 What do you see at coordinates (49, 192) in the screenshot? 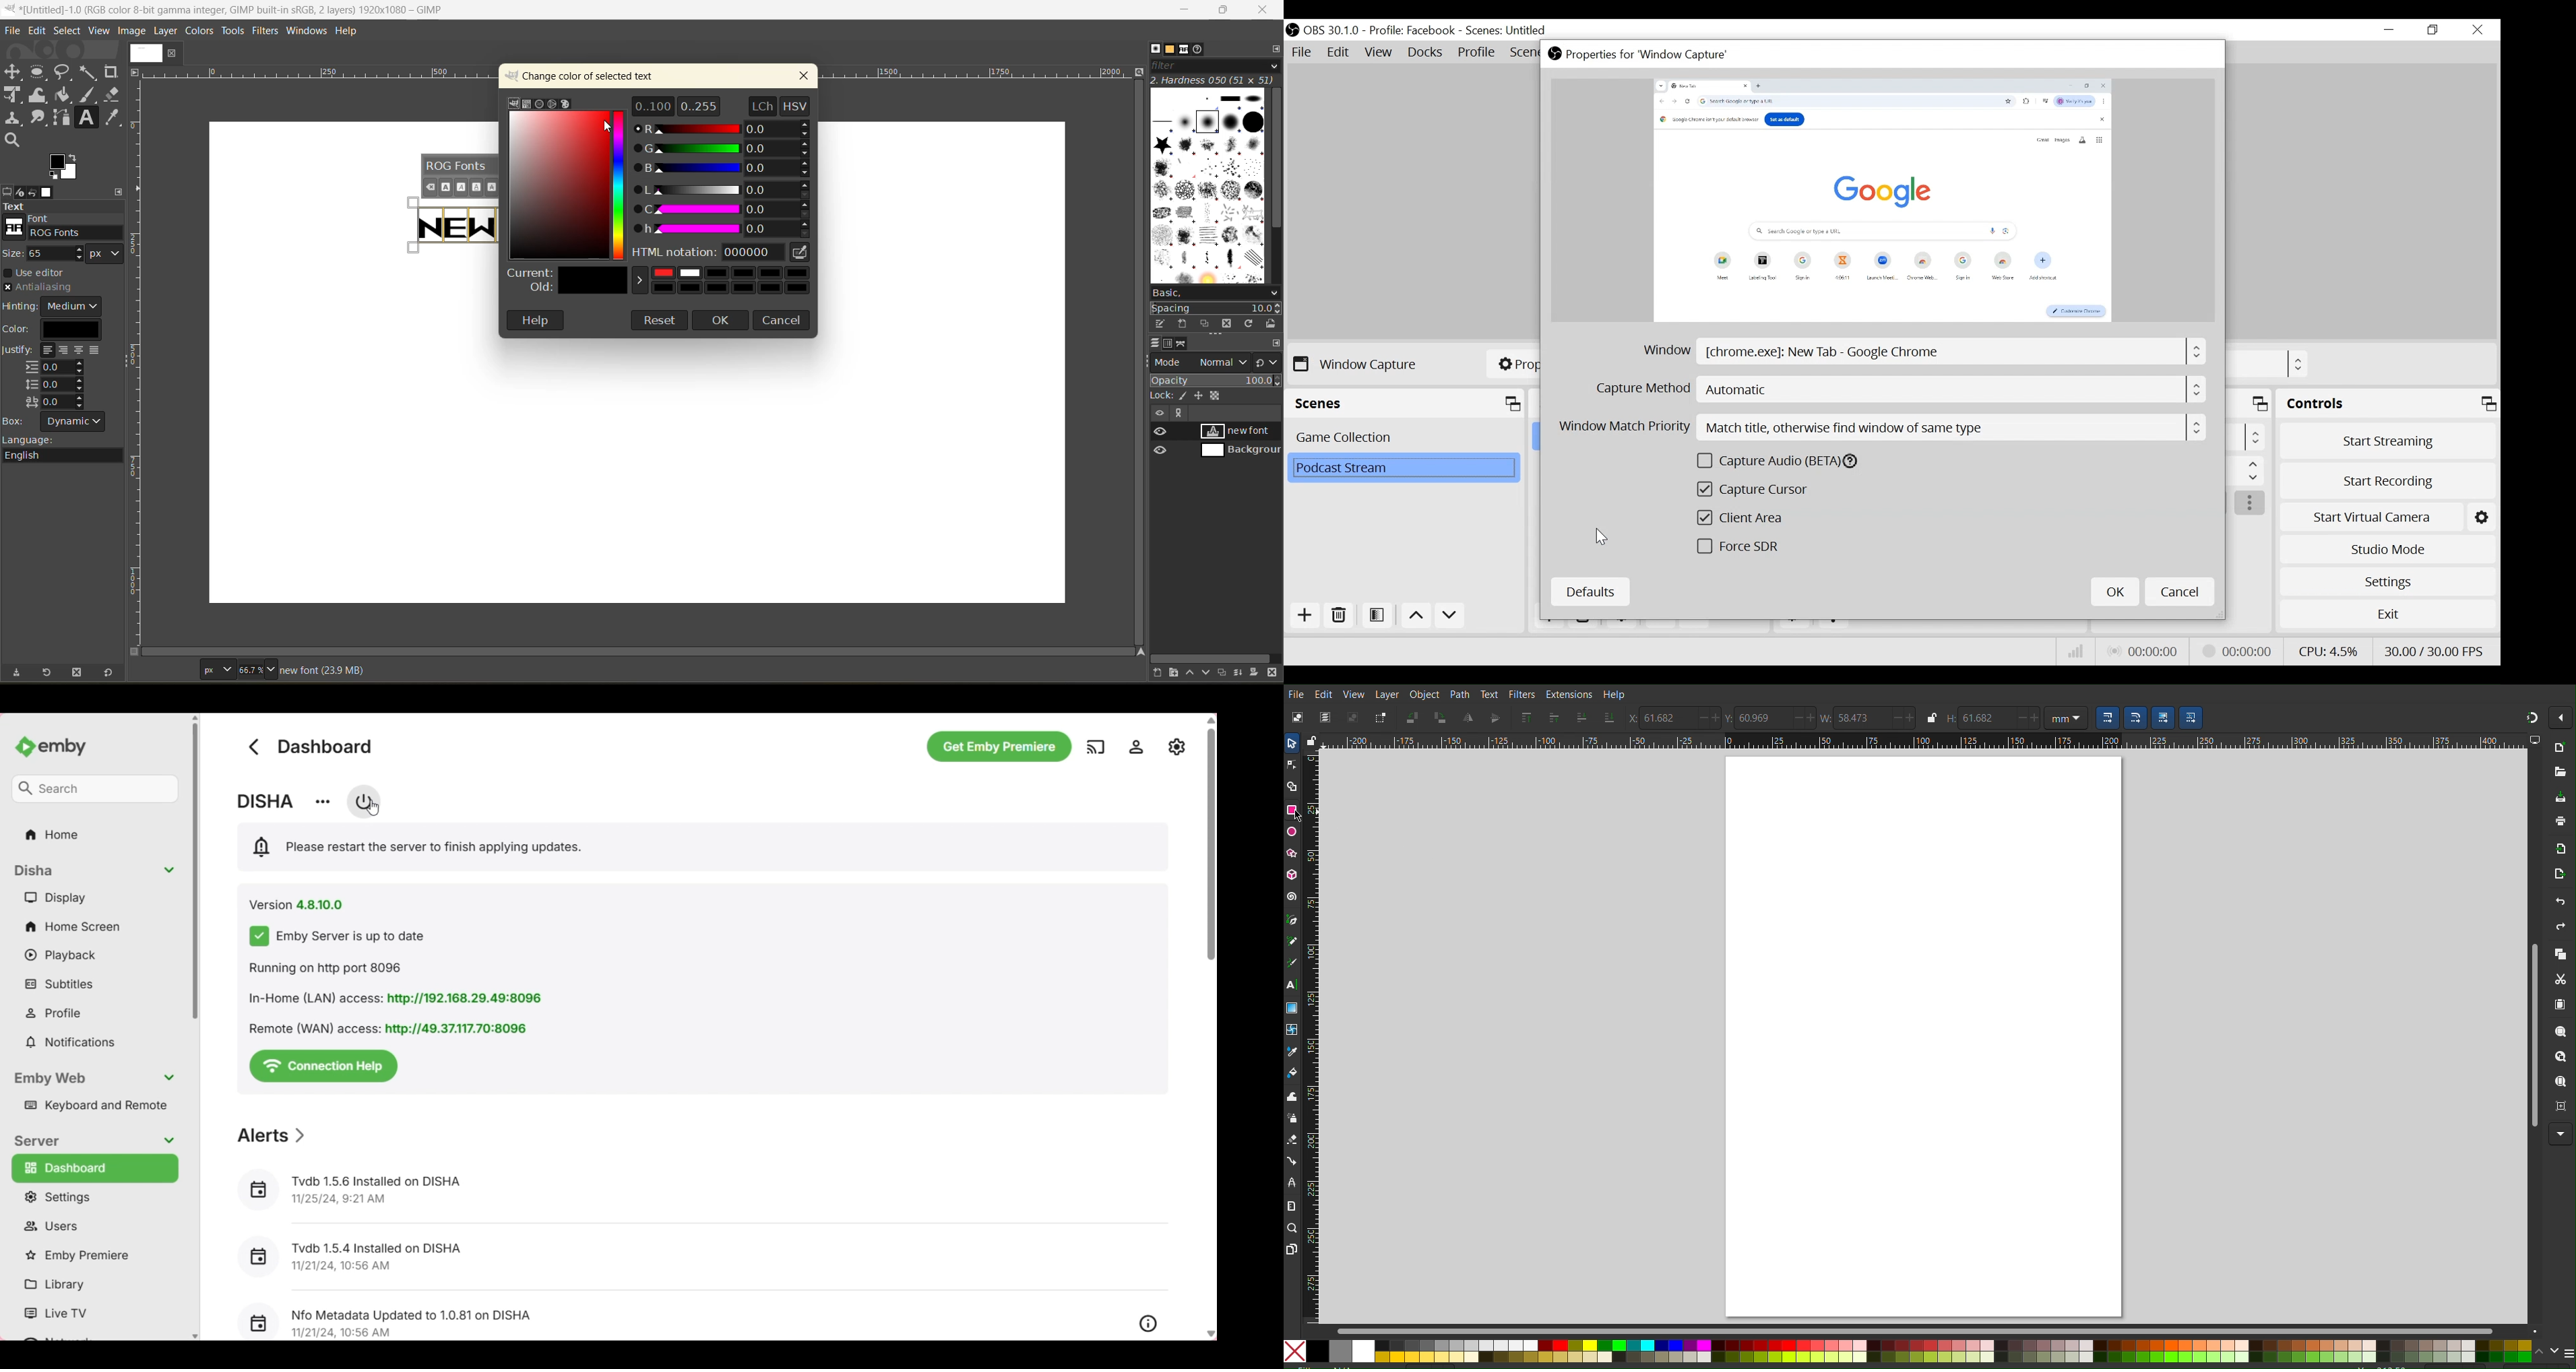
I see `images` at bounding box center [49, 192].